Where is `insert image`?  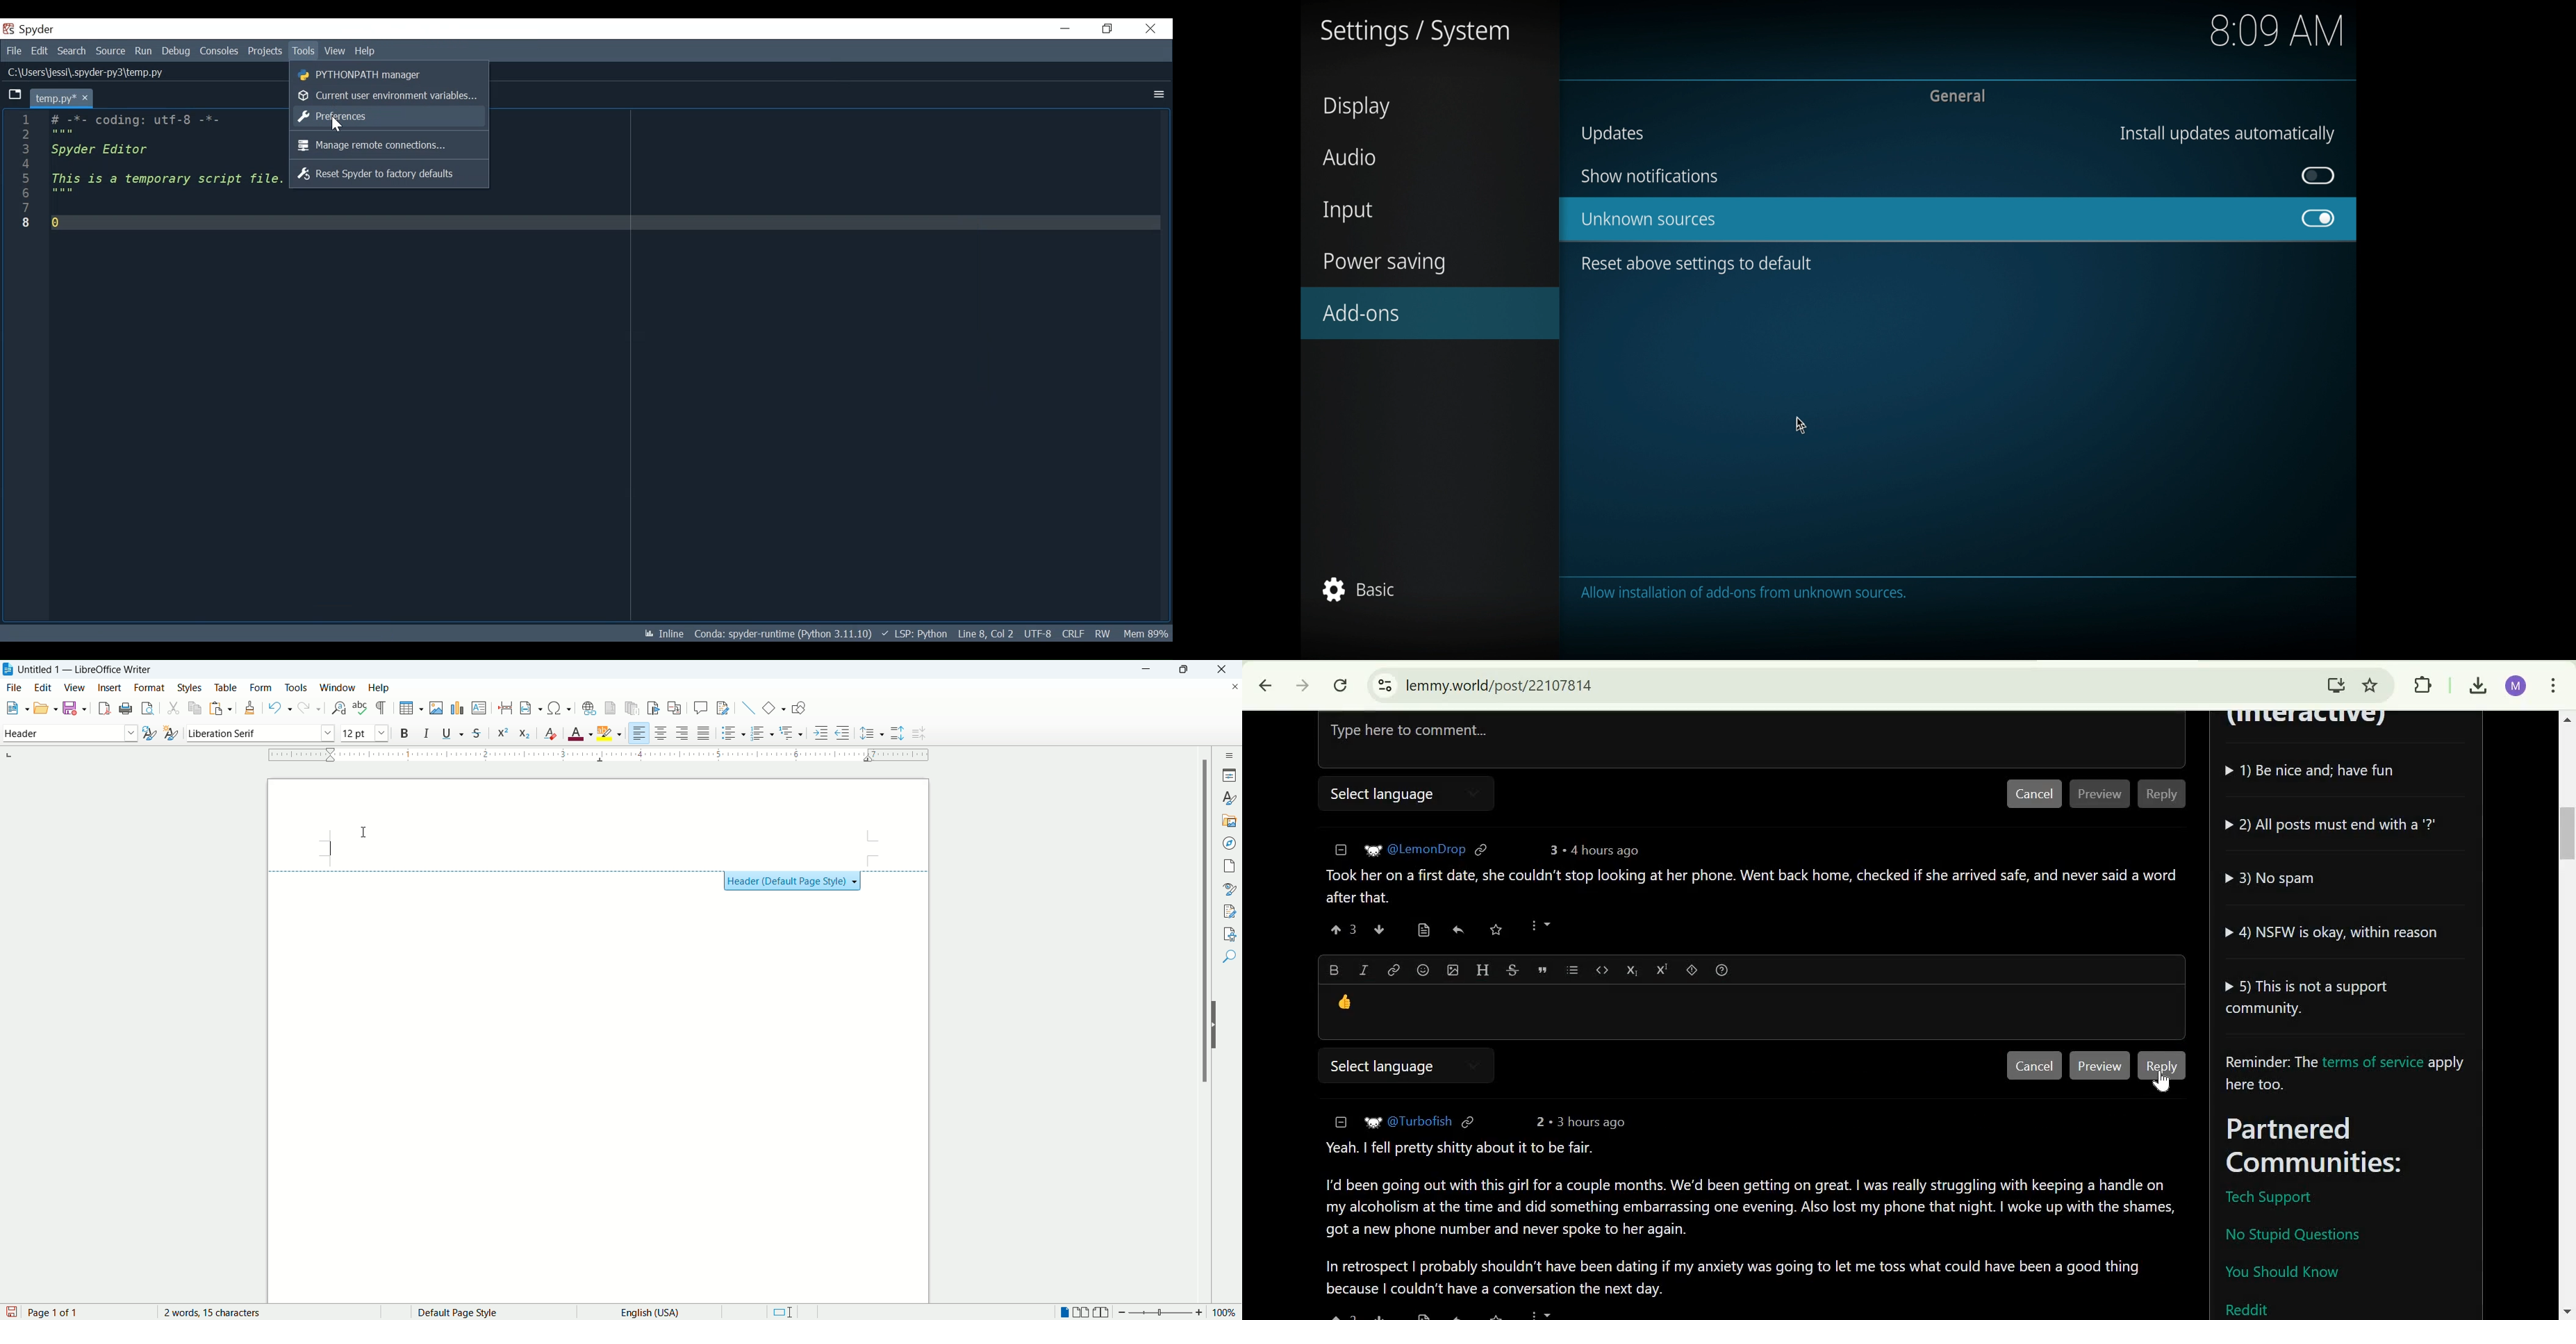
insert image is located at coordinates (436, 707).